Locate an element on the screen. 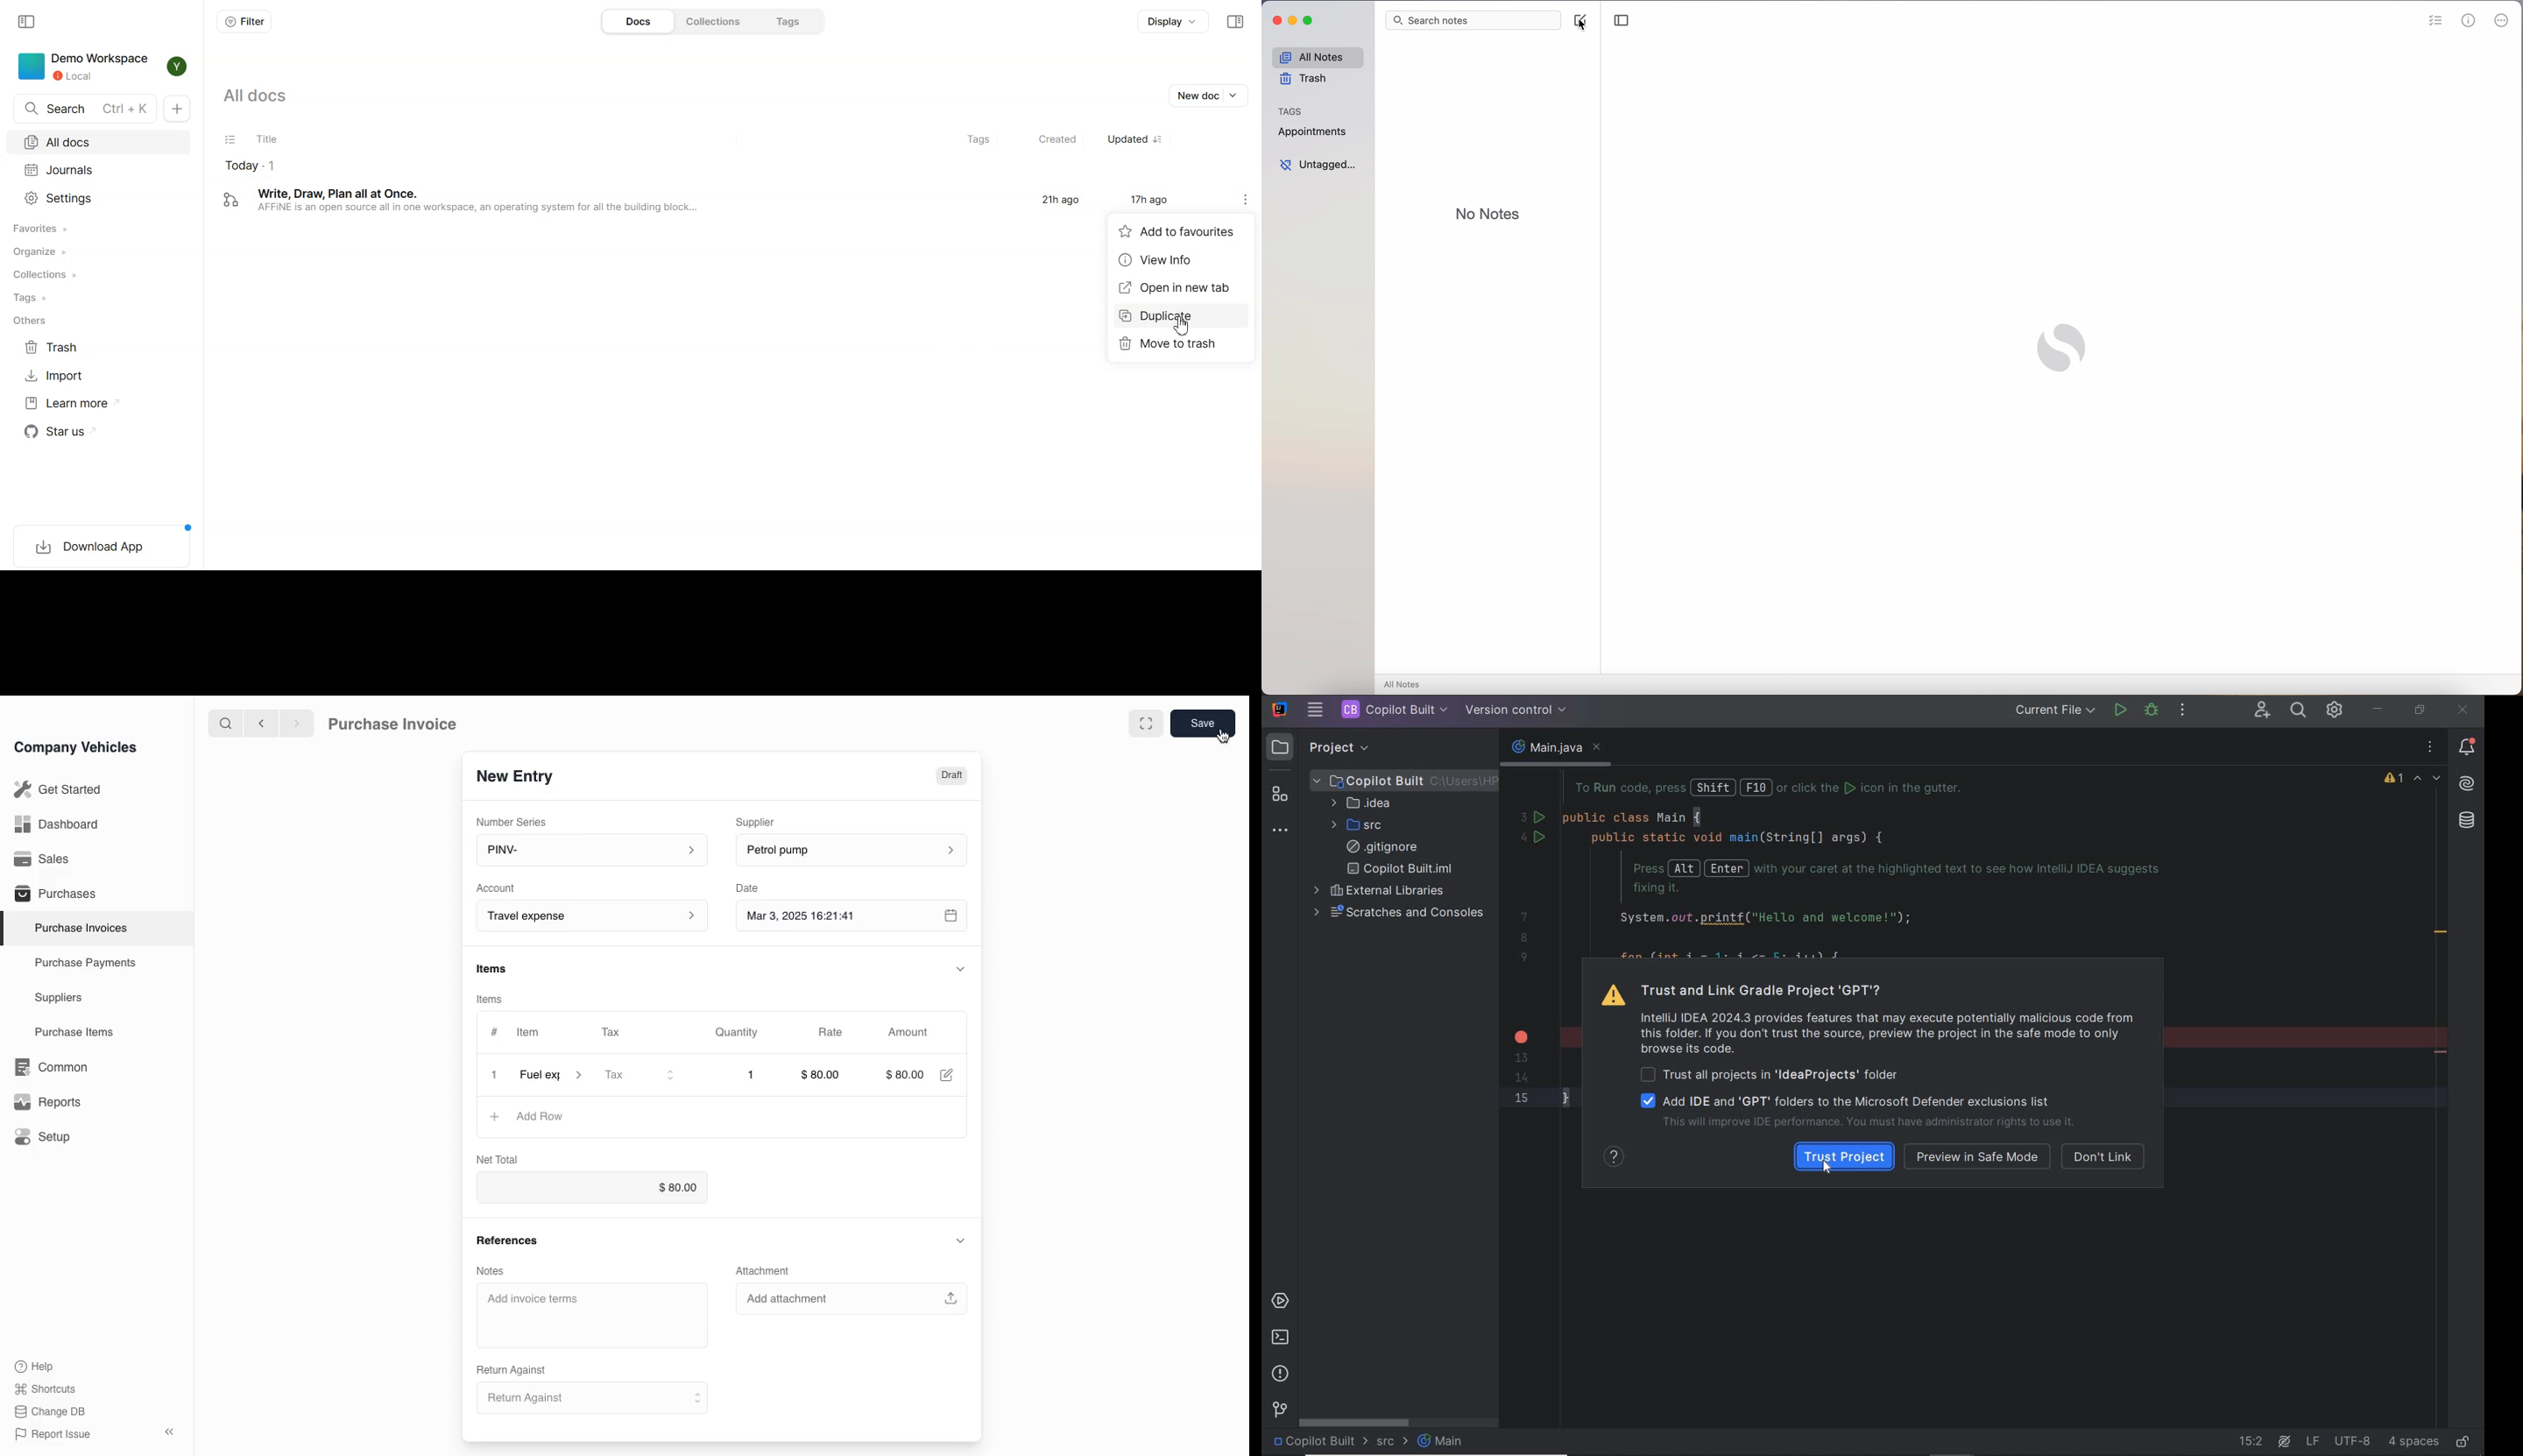 The height and width of the screenshot is (1456, 2548). items is located at coordinates (493, 999).